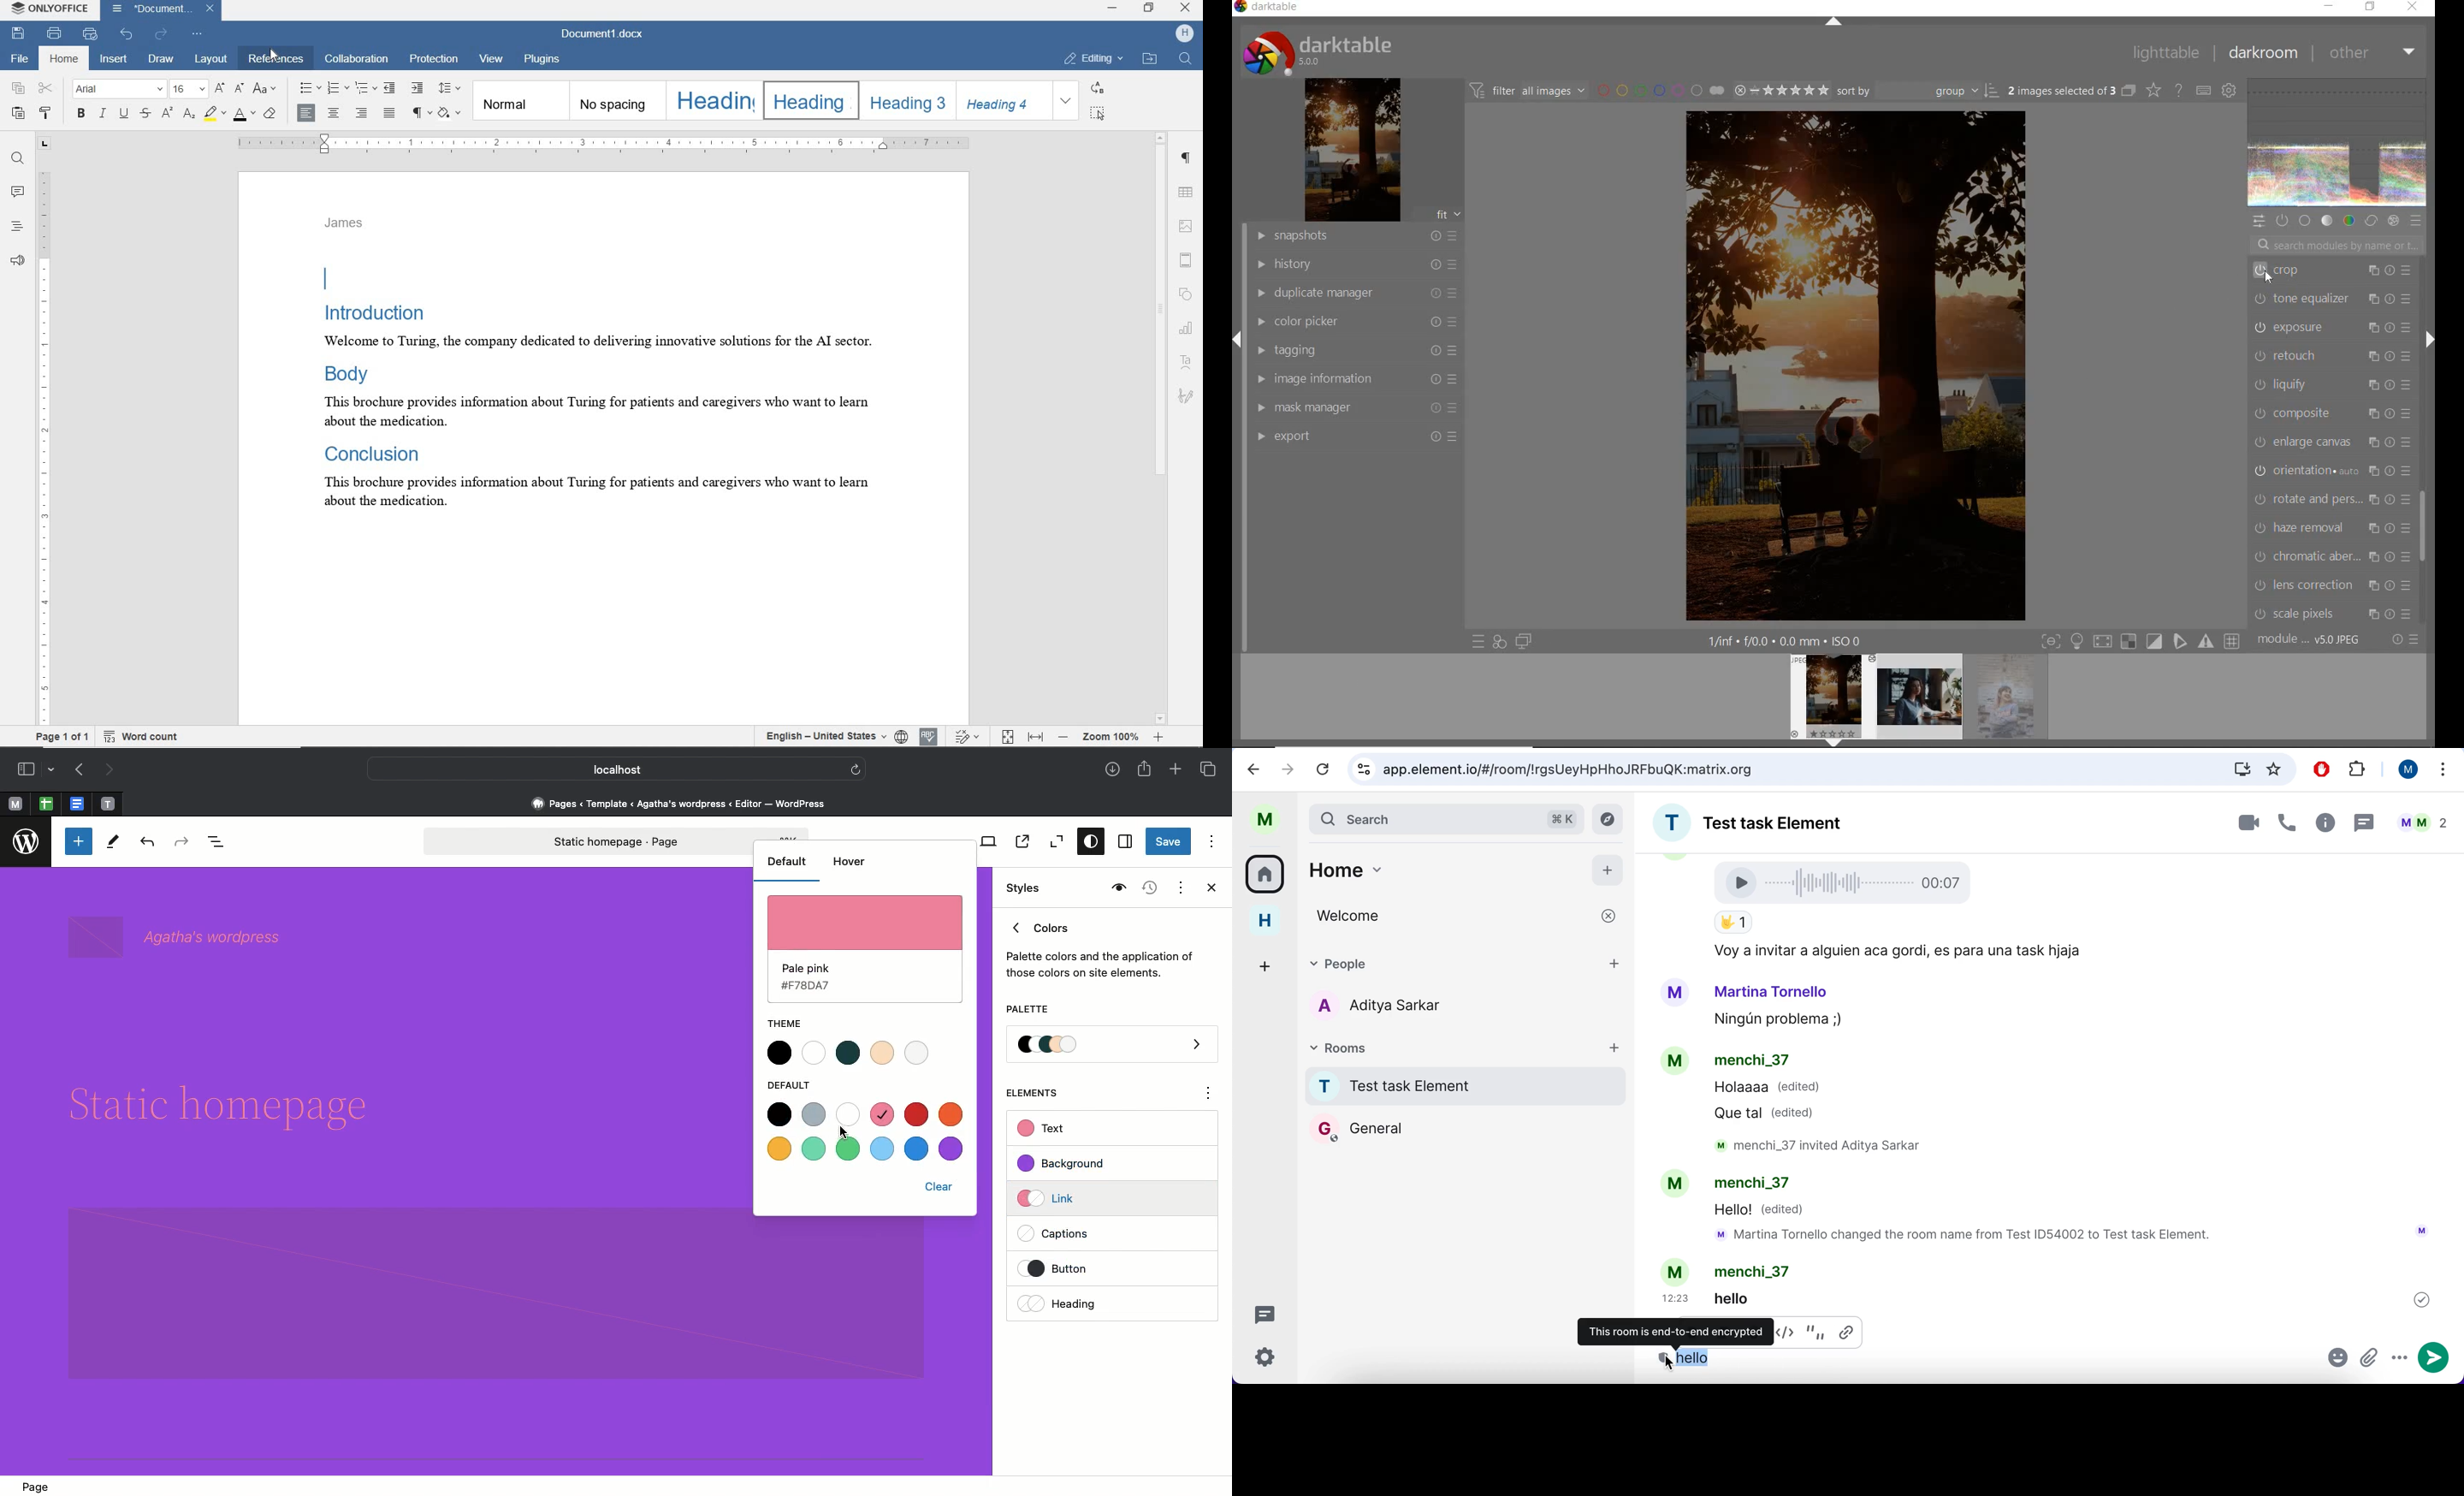 The image size is (2464, 1512). What do you see at coordinates (850, 861) in the screenshot?
I see `Hover` at bounding box center [850, 861].